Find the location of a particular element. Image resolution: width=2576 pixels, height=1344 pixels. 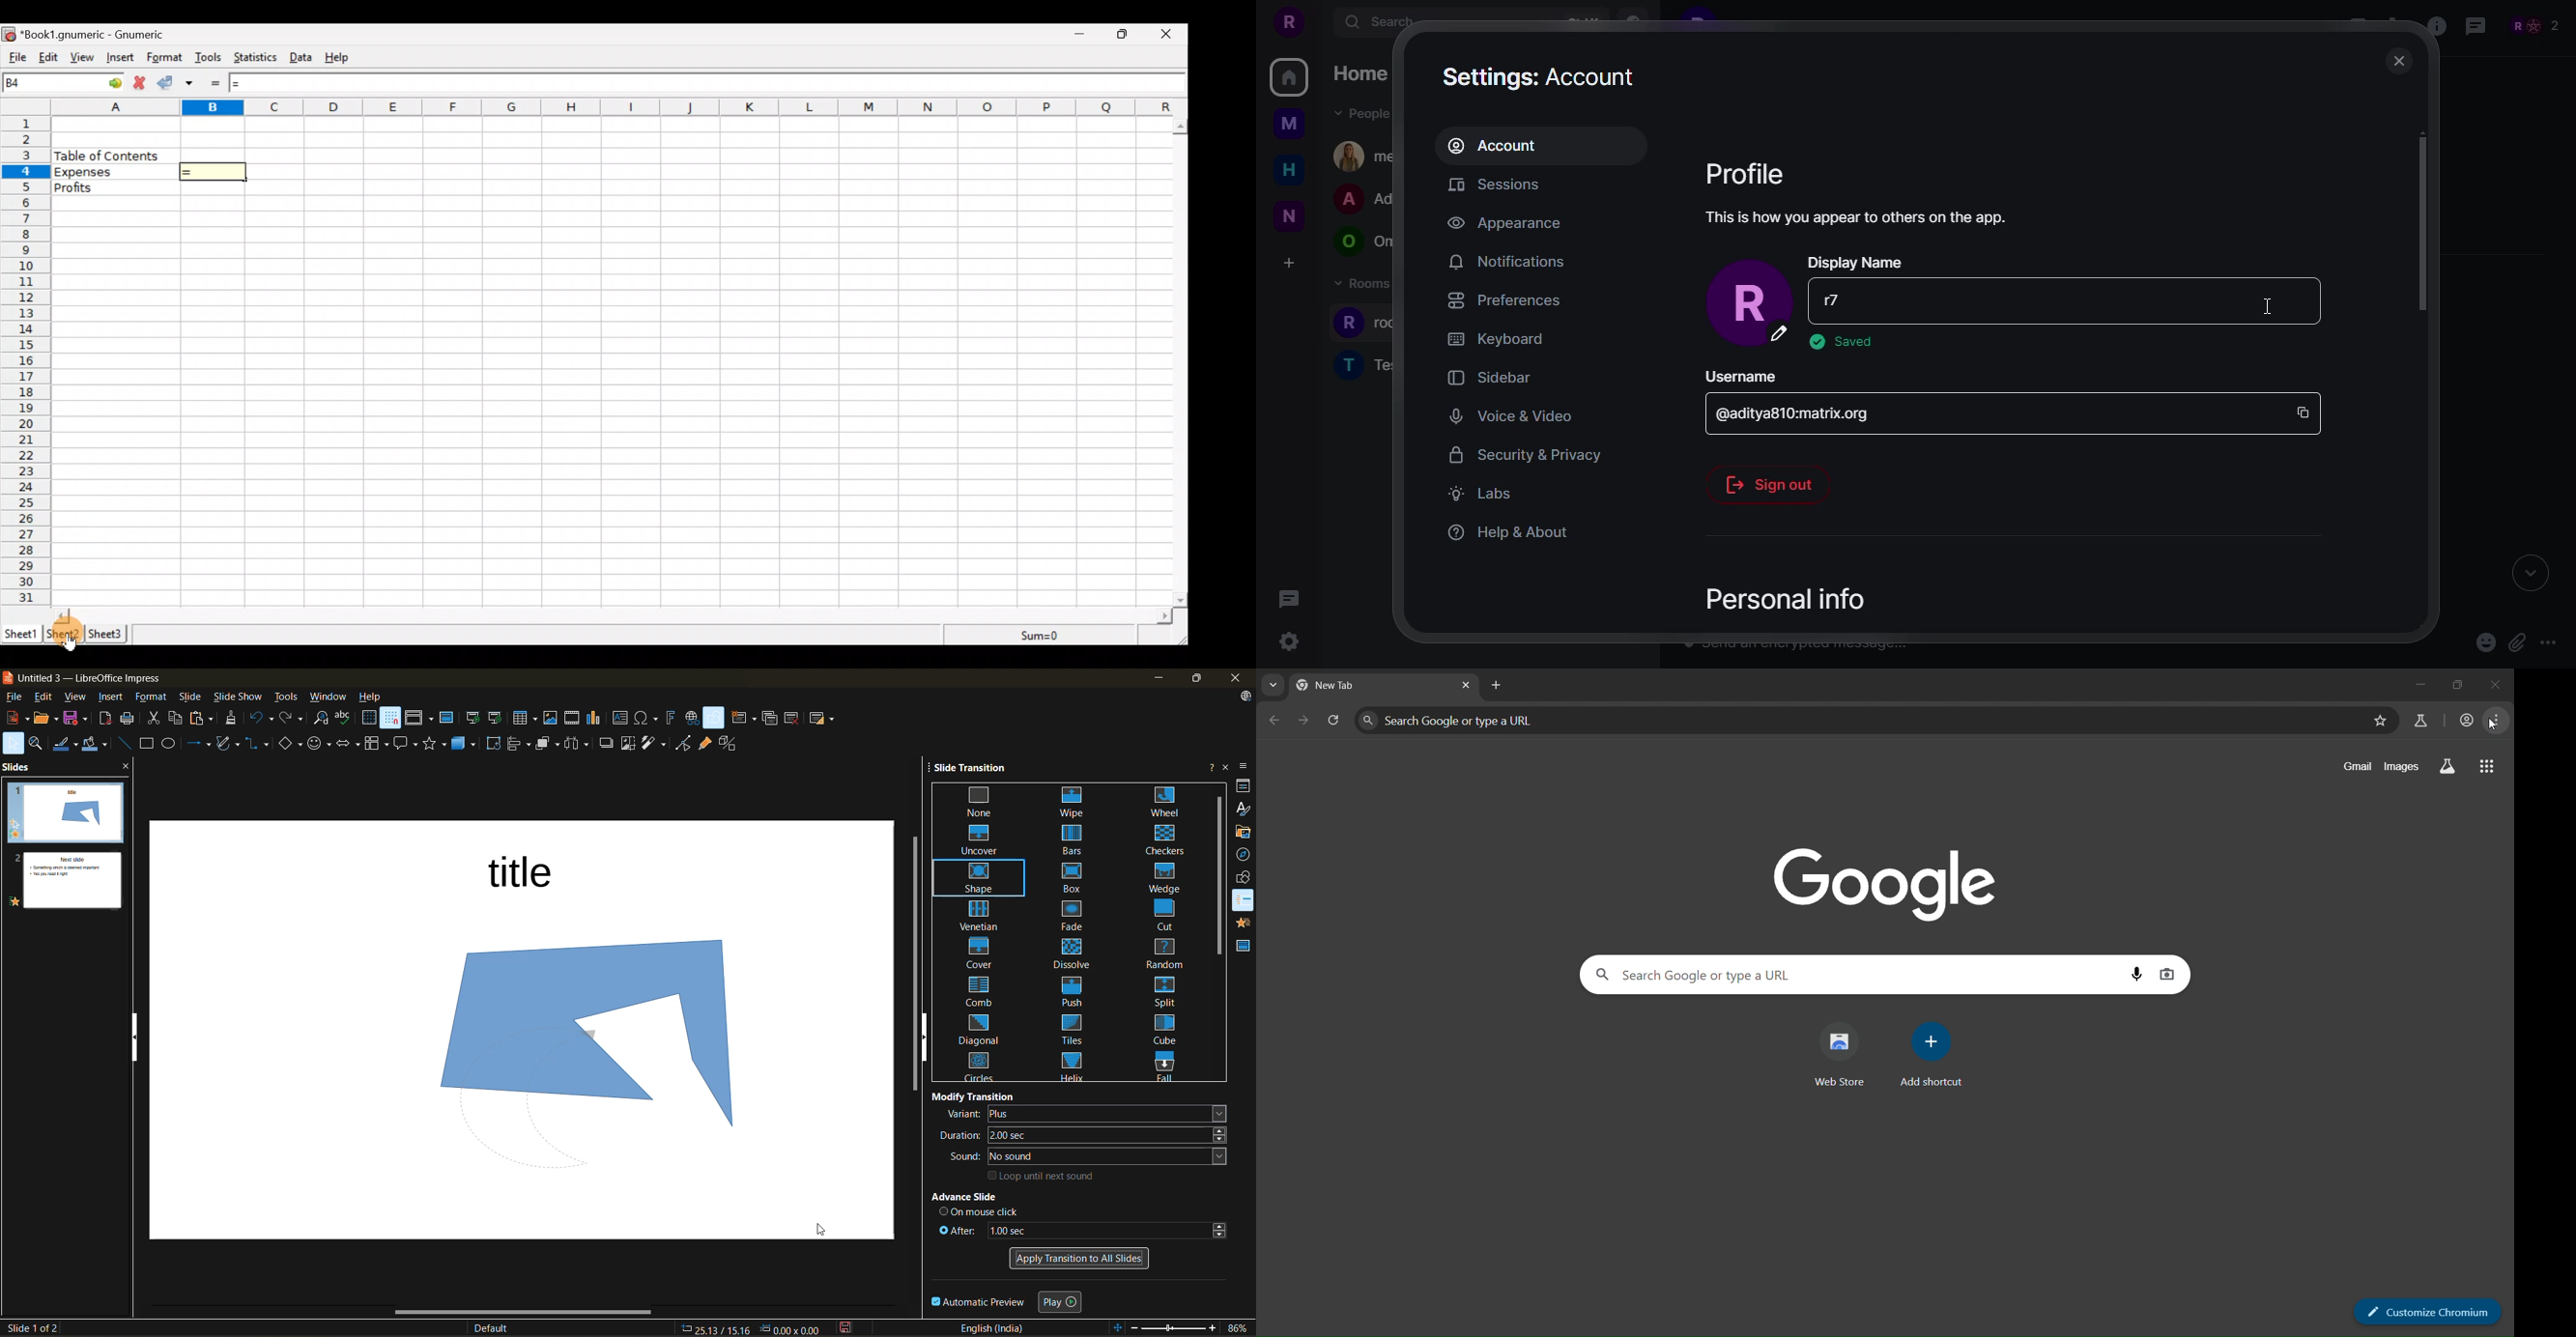

zoom factor is located at coordinates (1236, 1327).